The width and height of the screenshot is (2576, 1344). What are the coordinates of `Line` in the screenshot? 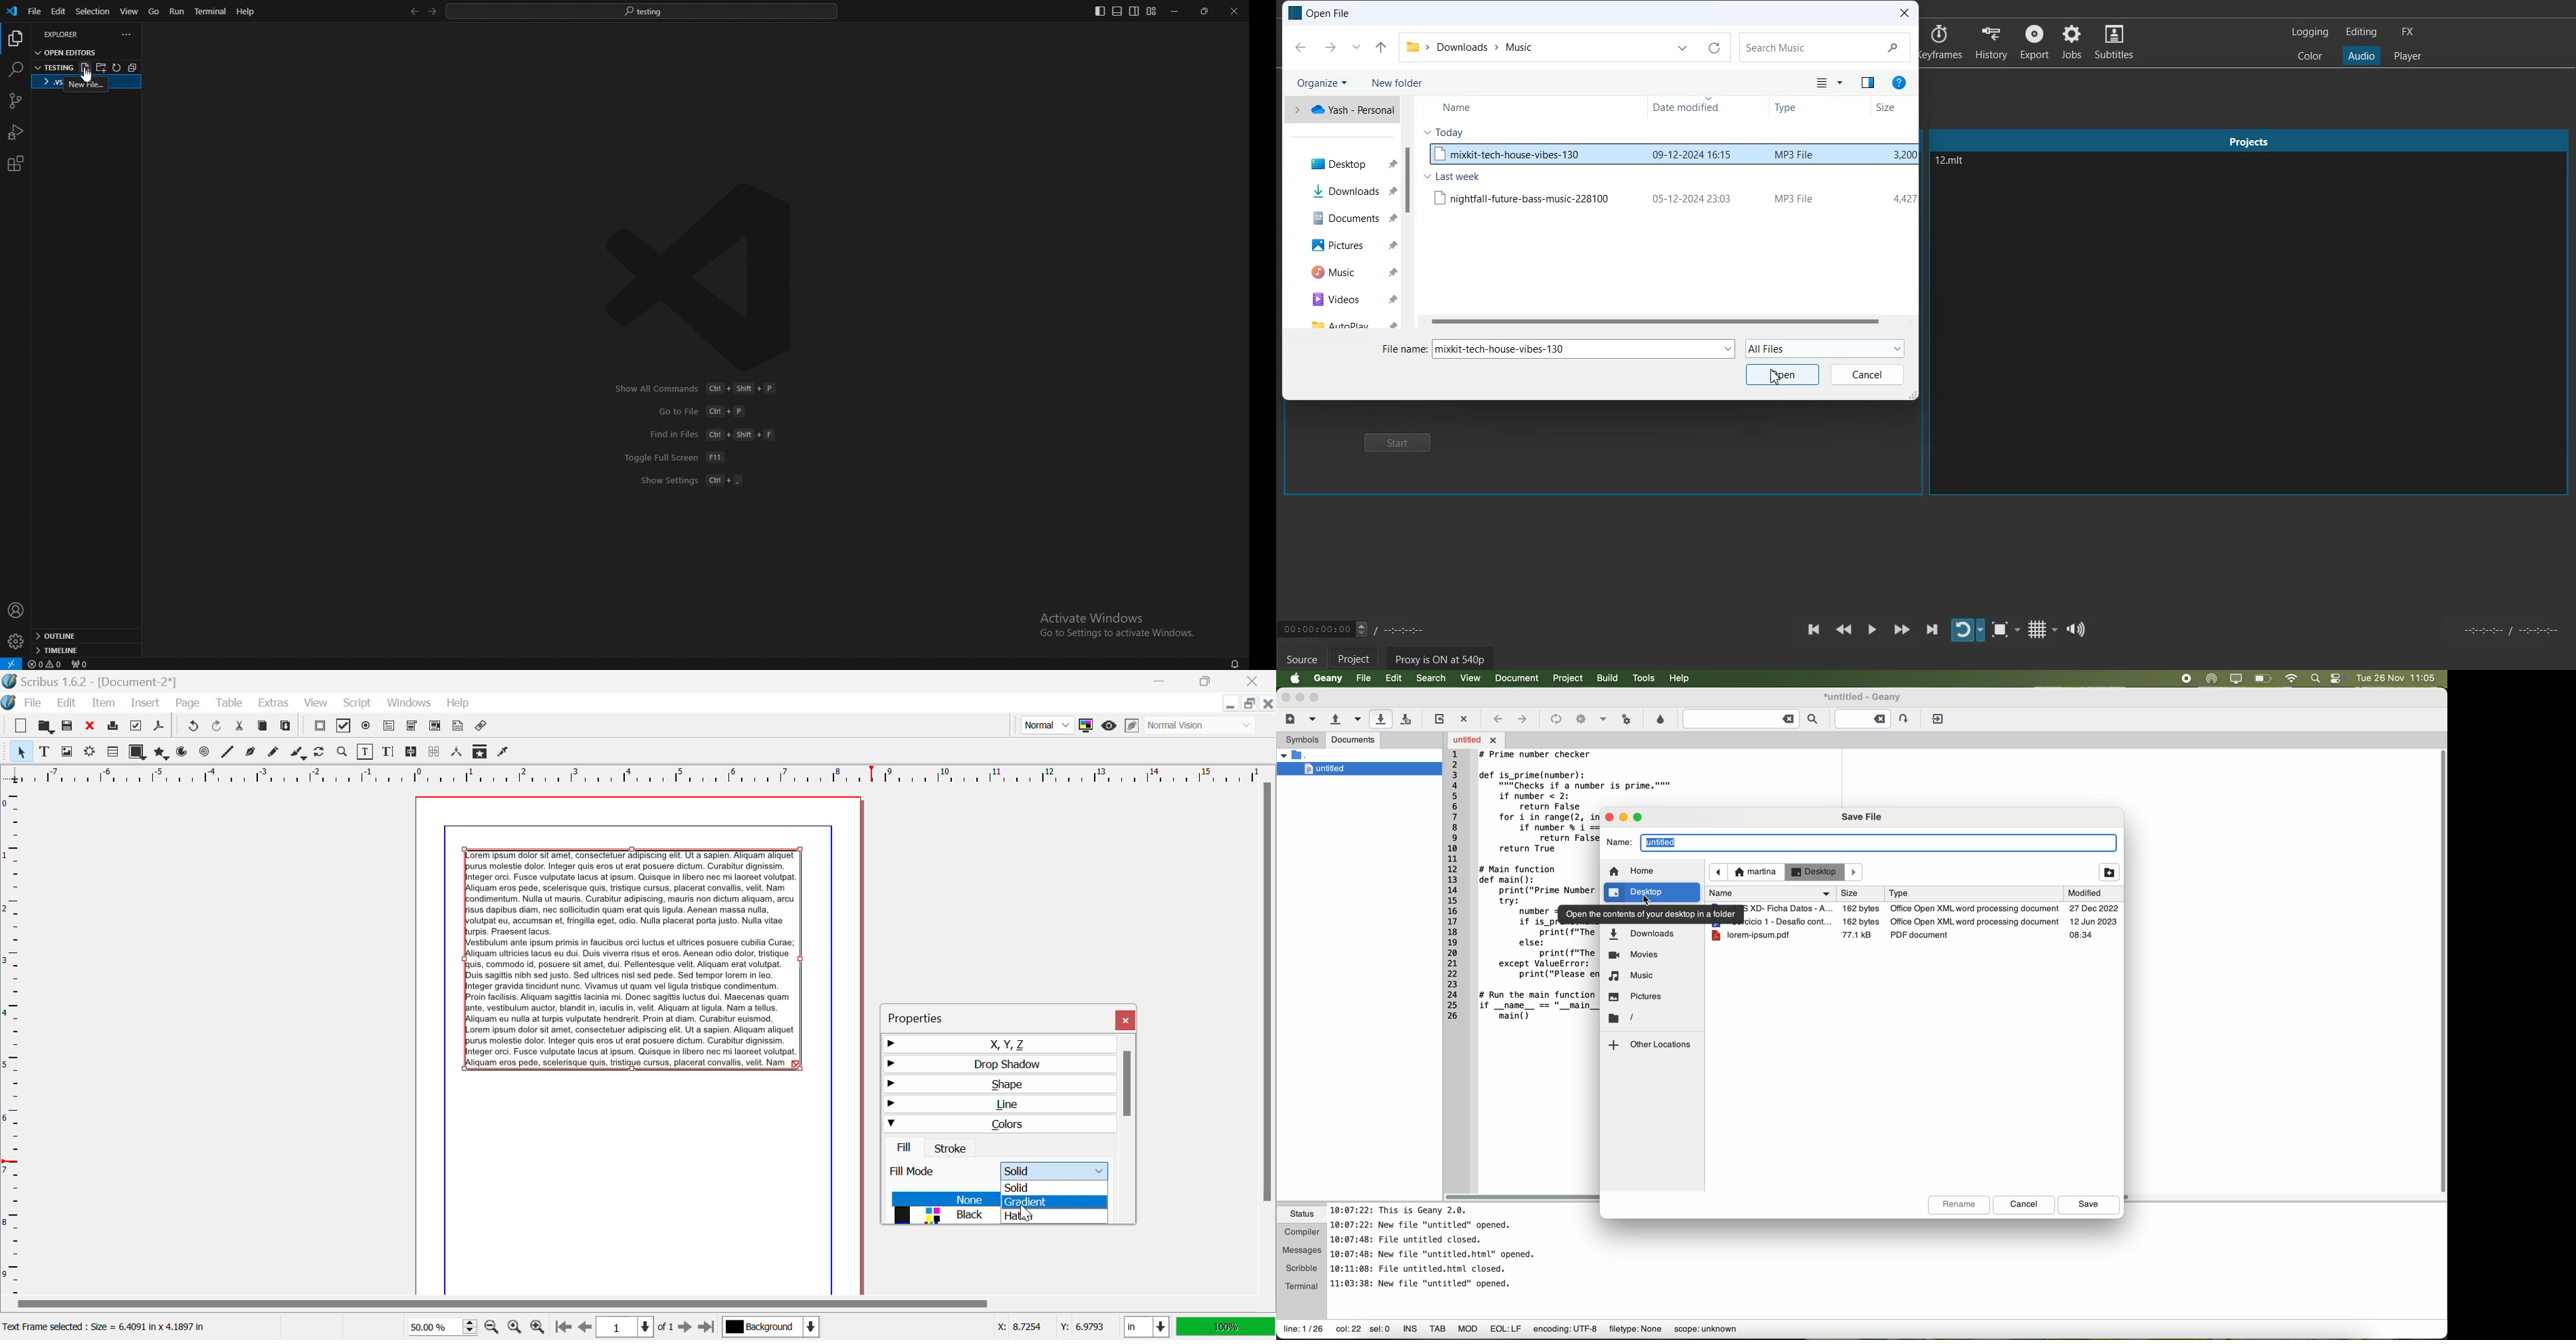 It's located at (996, 1107).